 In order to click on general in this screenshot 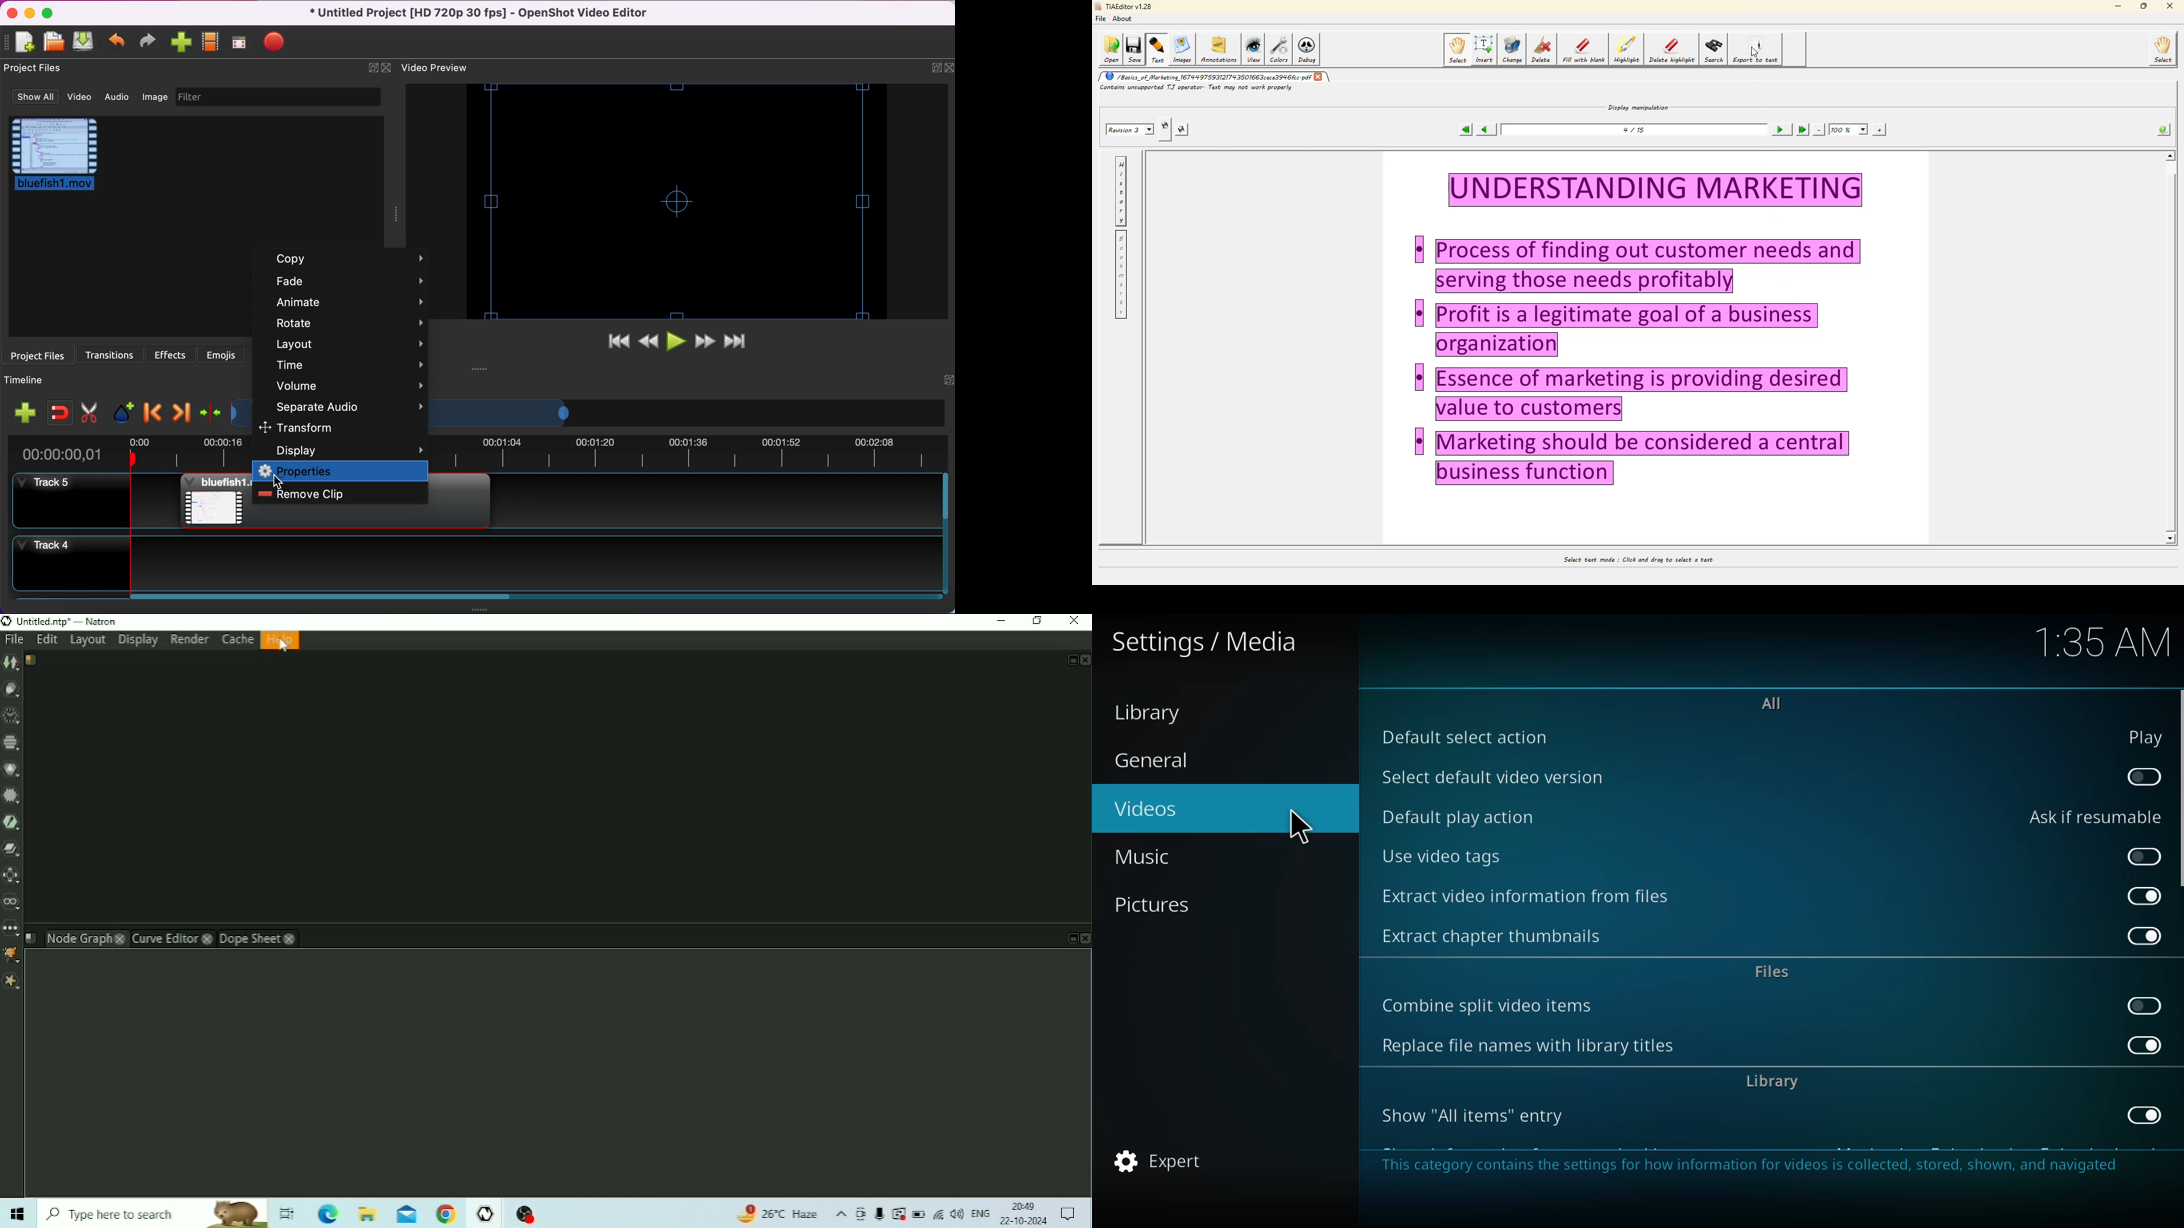, I will do `click(1155, 761)`.